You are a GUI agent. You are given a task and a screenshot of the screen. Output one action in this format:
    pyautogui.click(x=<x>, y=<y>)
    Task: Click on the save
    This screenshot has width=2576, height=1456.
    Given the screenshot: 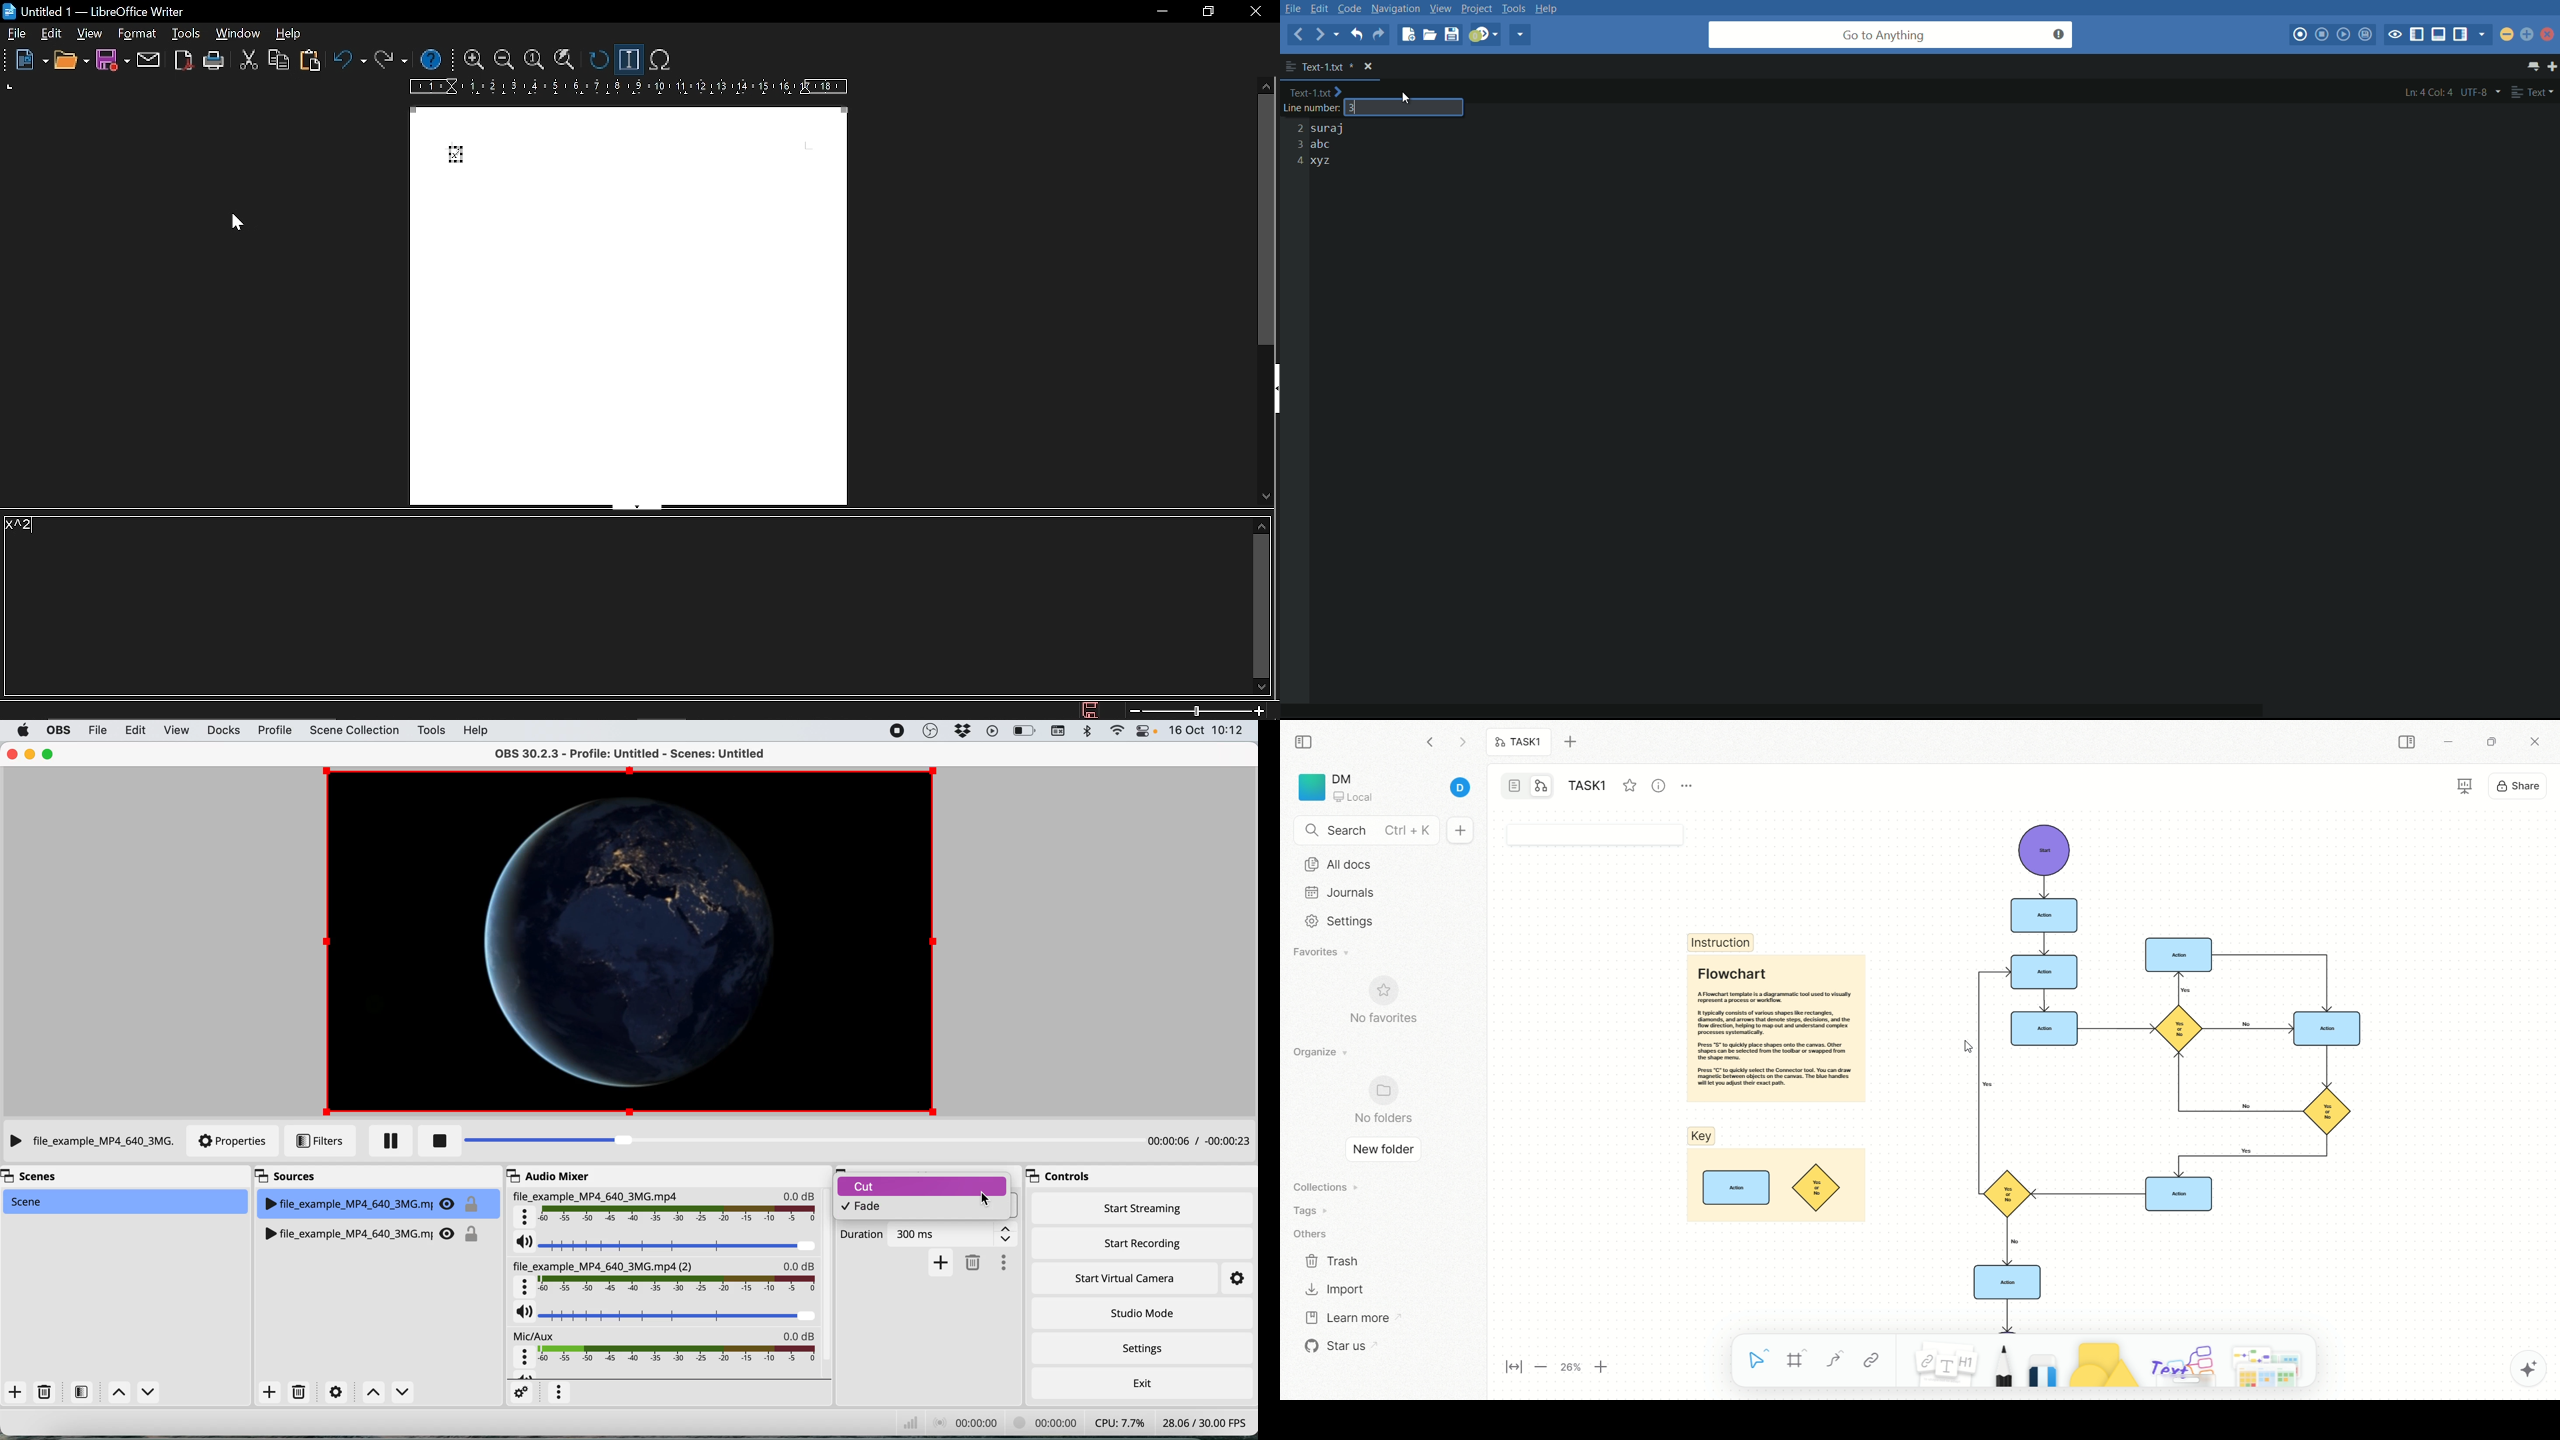 What is the action you would take?
    pyautogui.click(x=112, y=61)
    